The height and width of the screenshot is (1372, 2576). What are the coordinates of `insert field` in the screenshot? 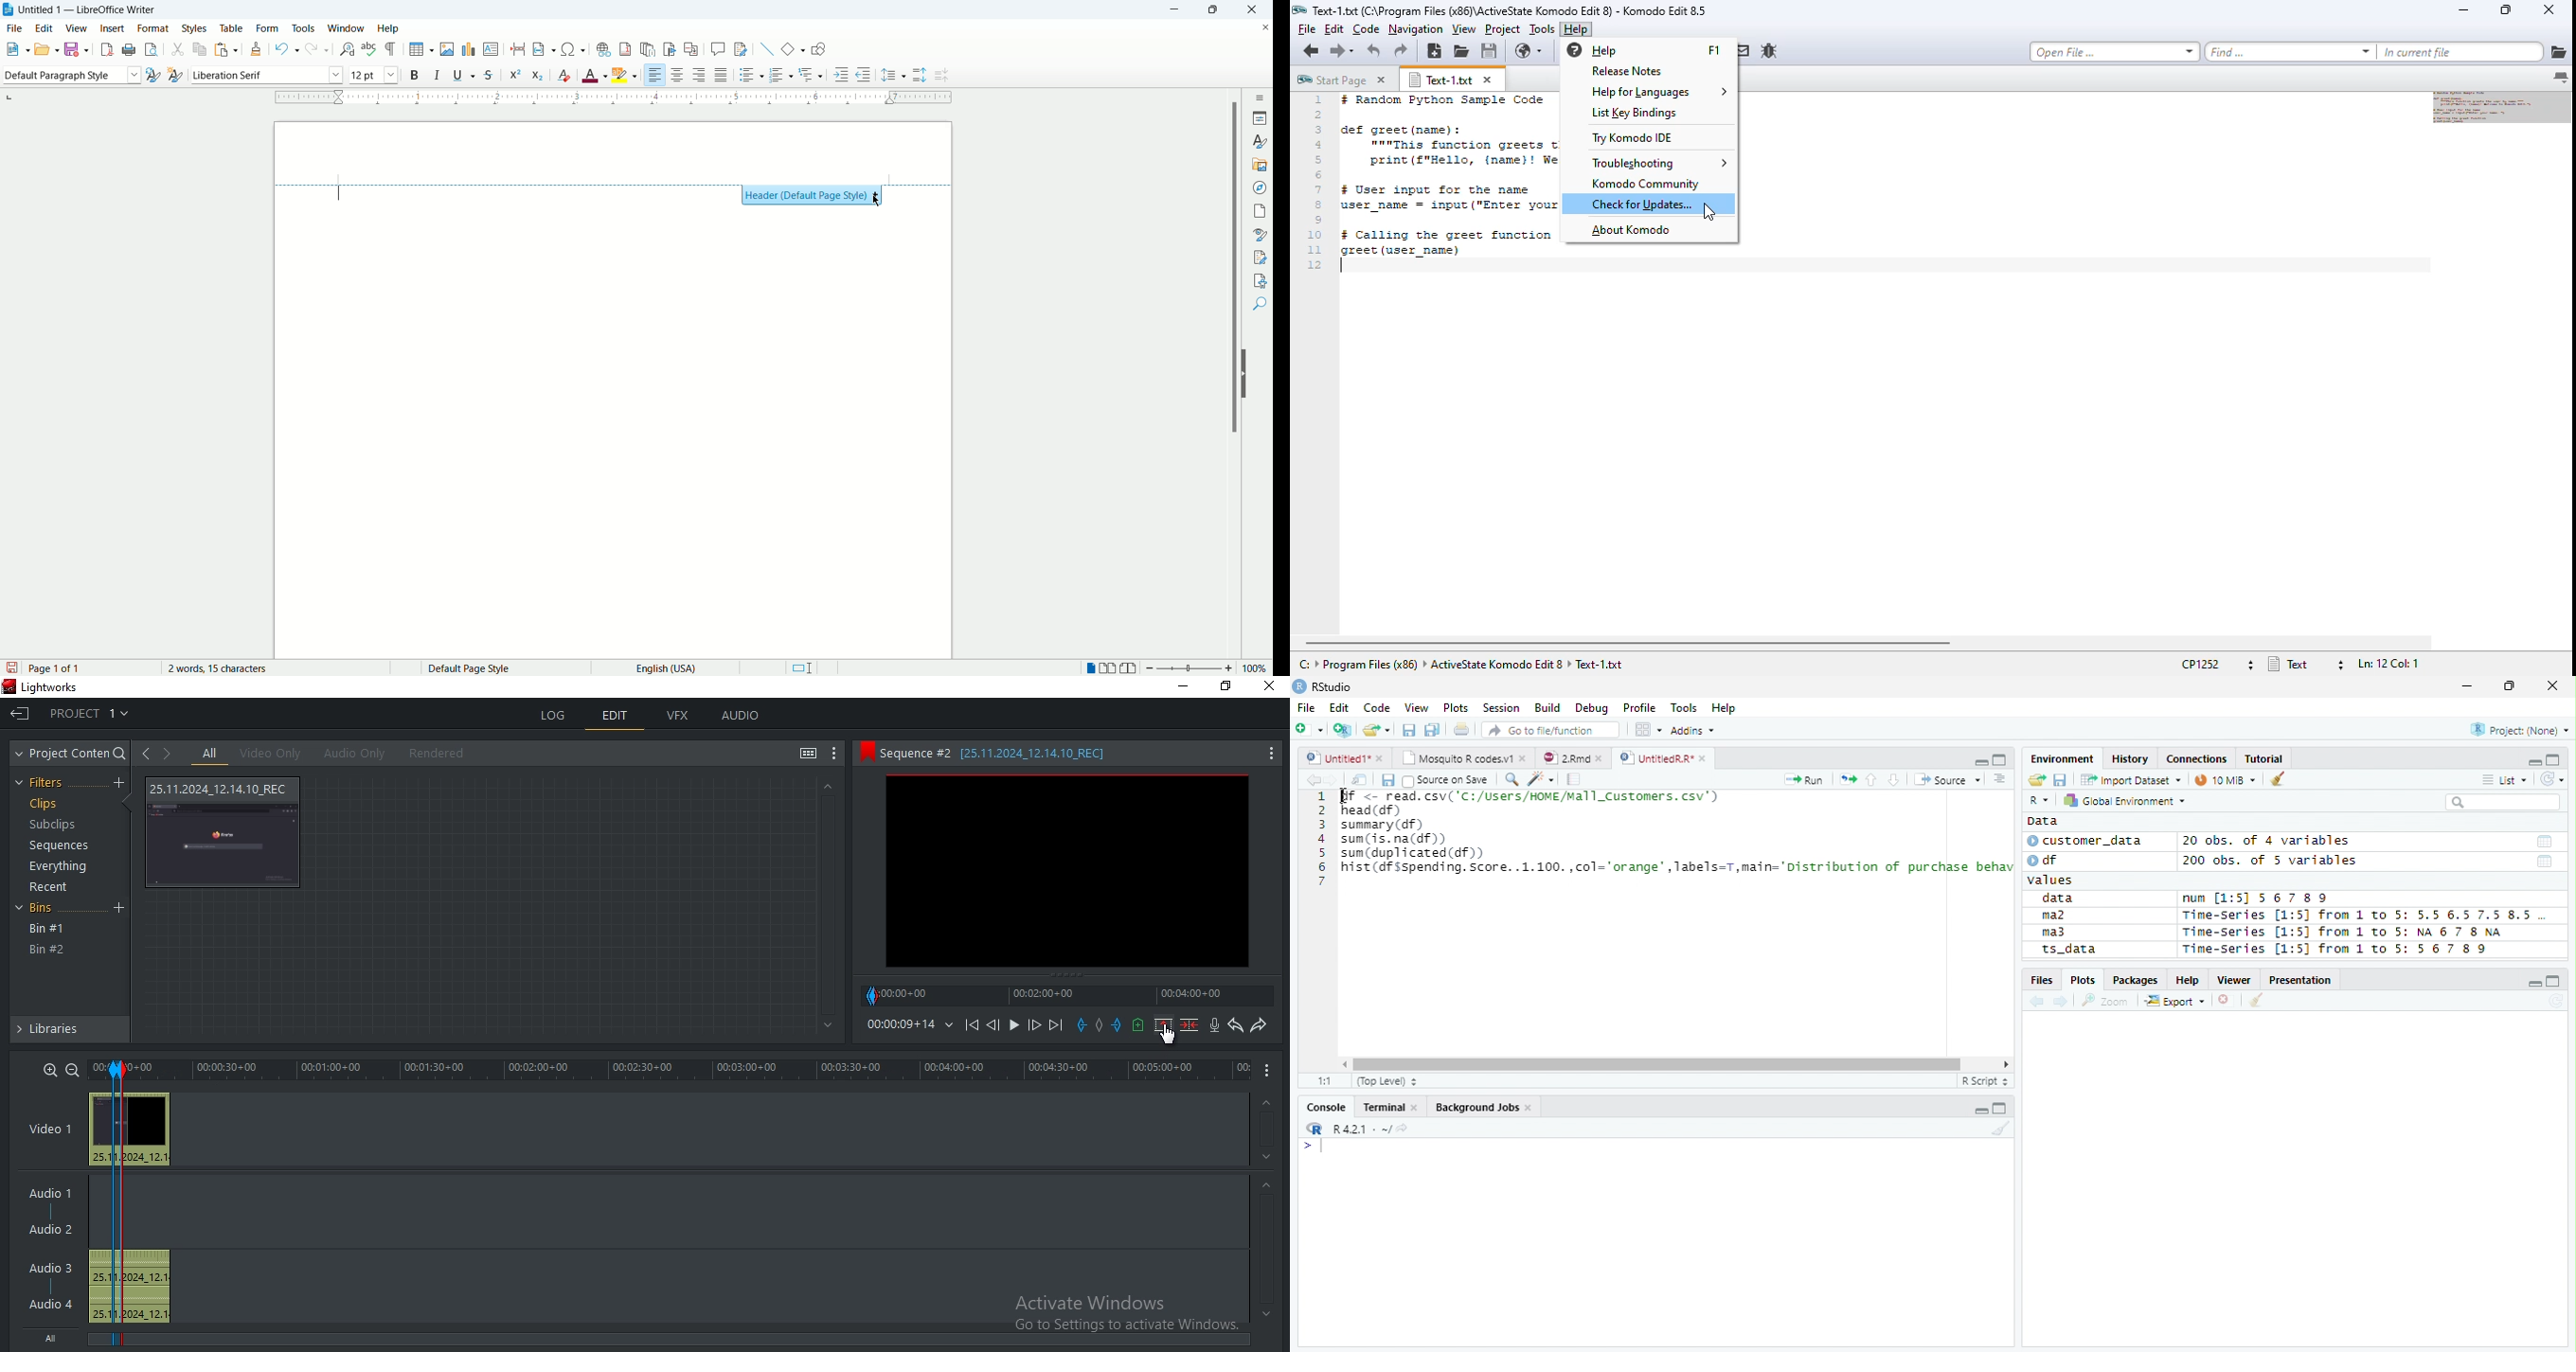 It's located at (540, 50).